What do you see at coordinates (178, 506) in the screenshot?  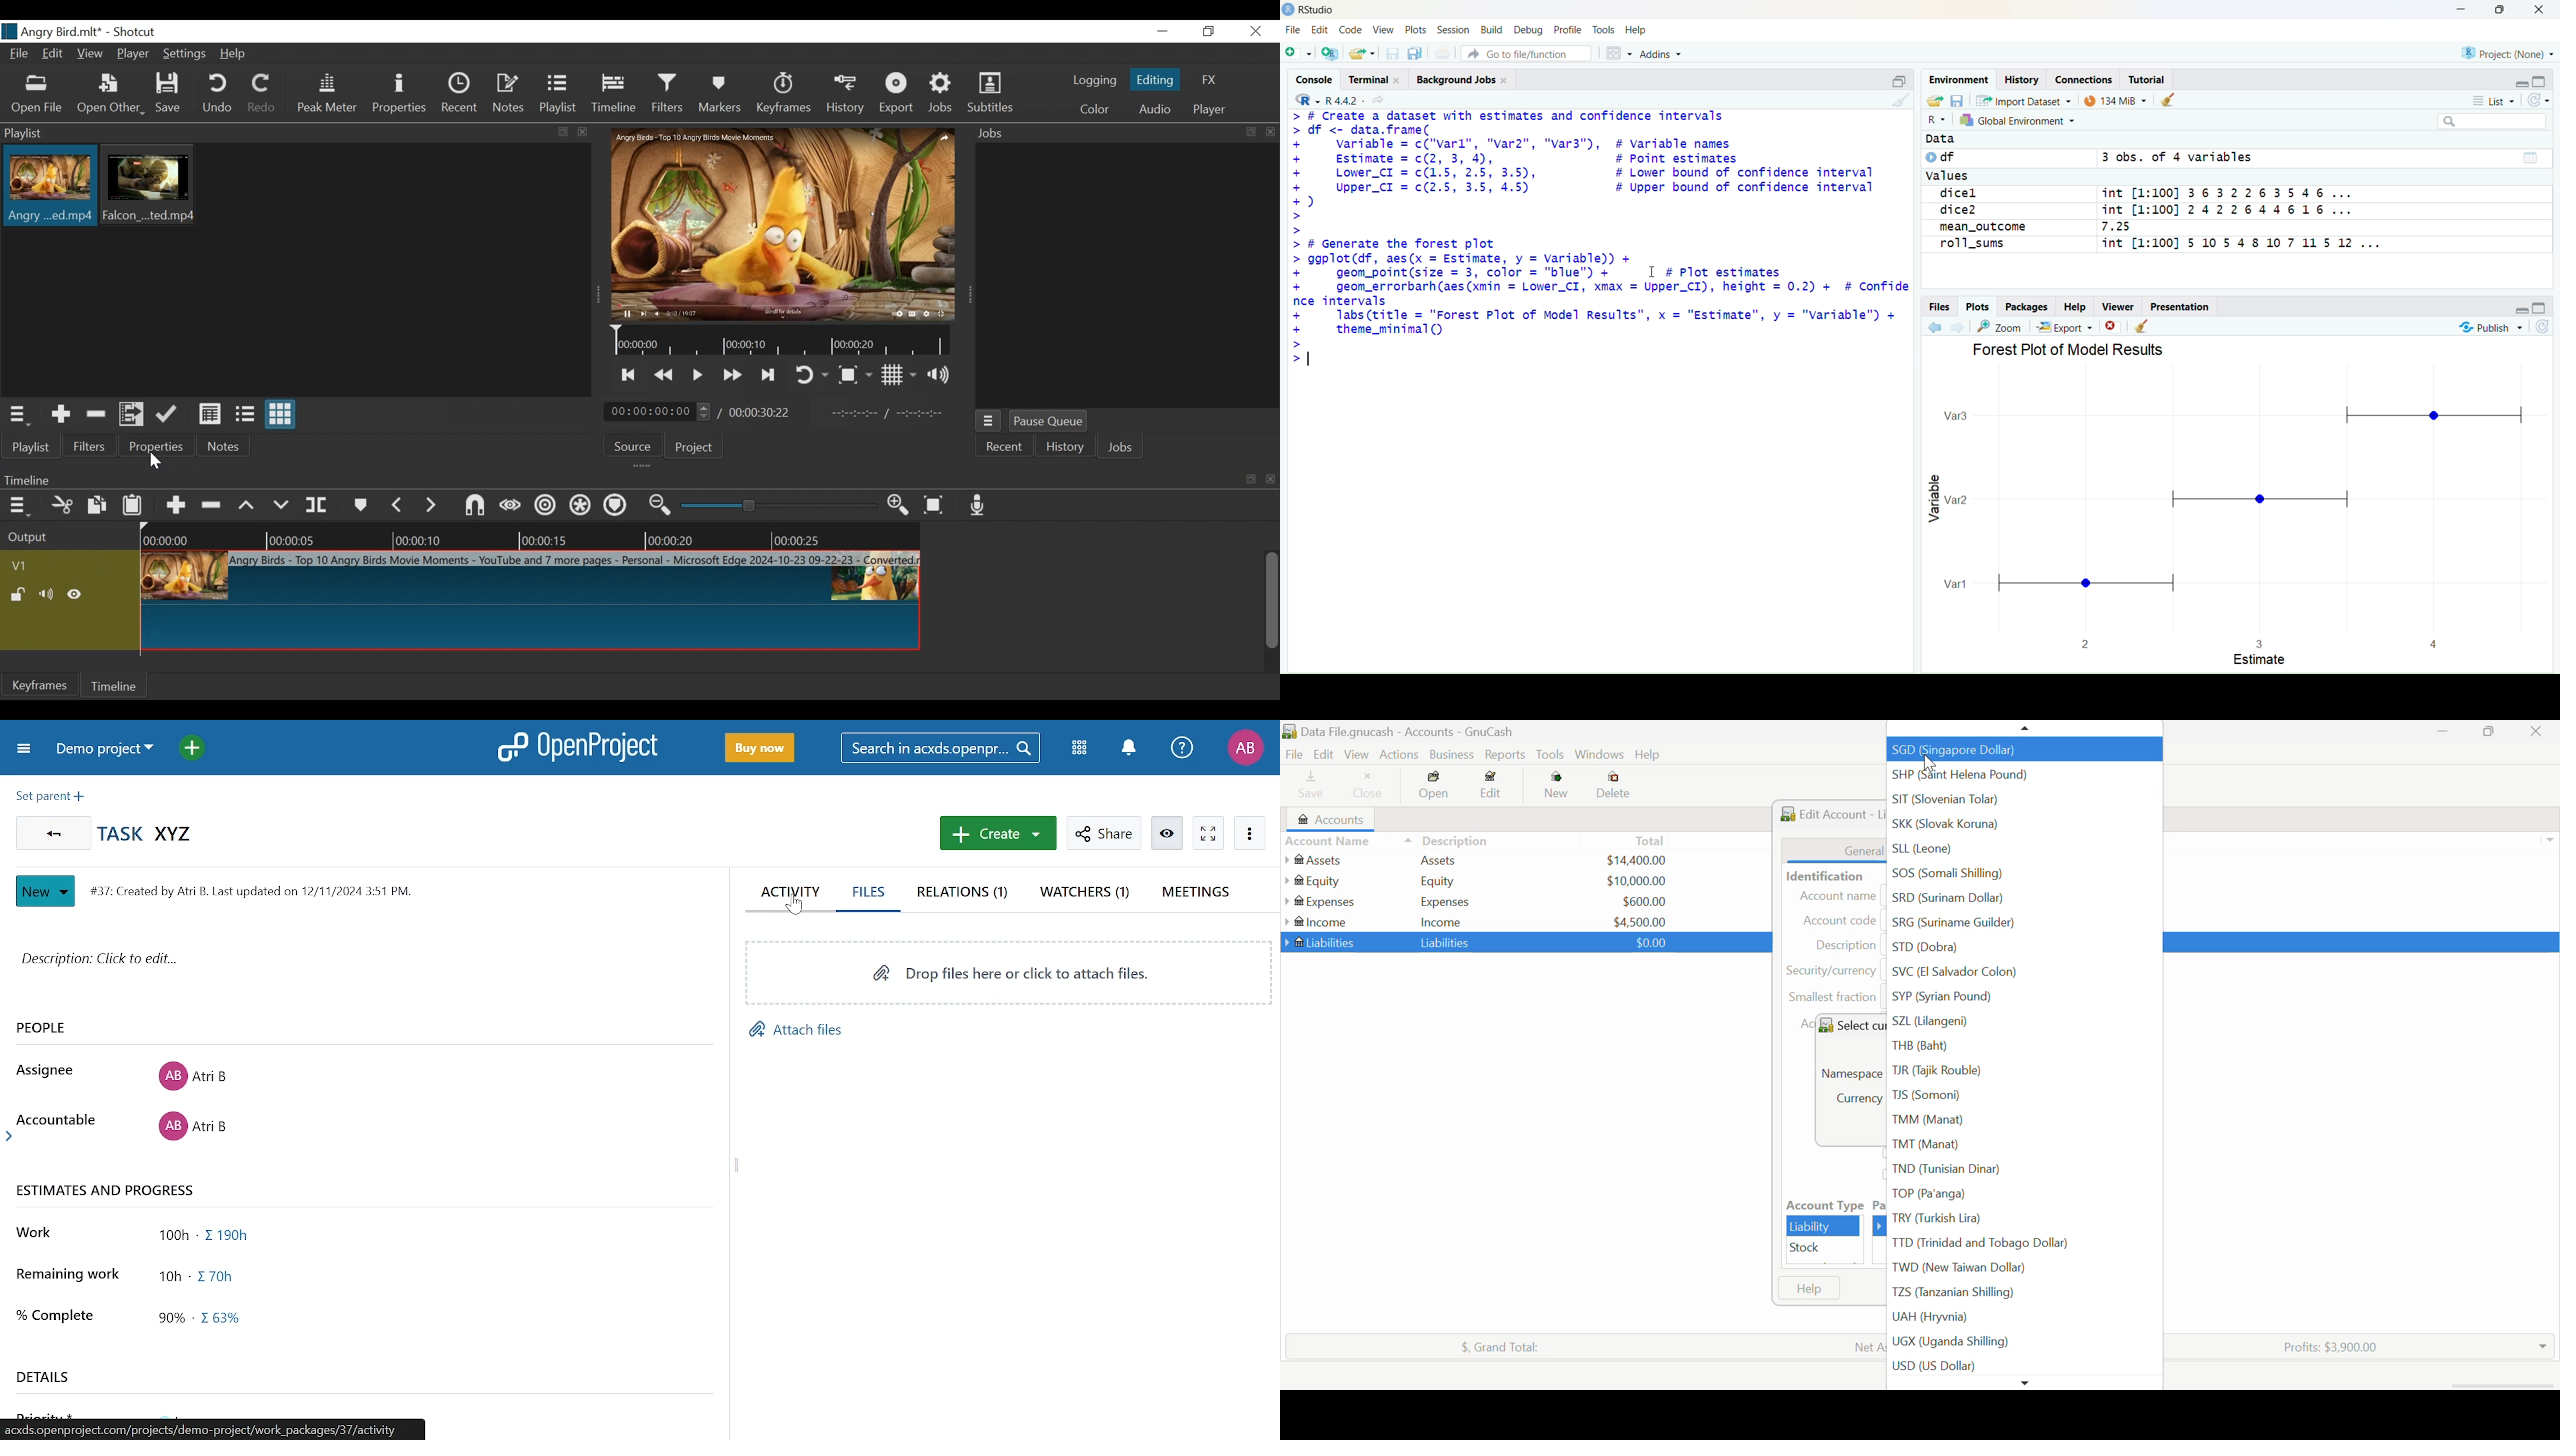 I see `Append` at bounding box center [178, 506].